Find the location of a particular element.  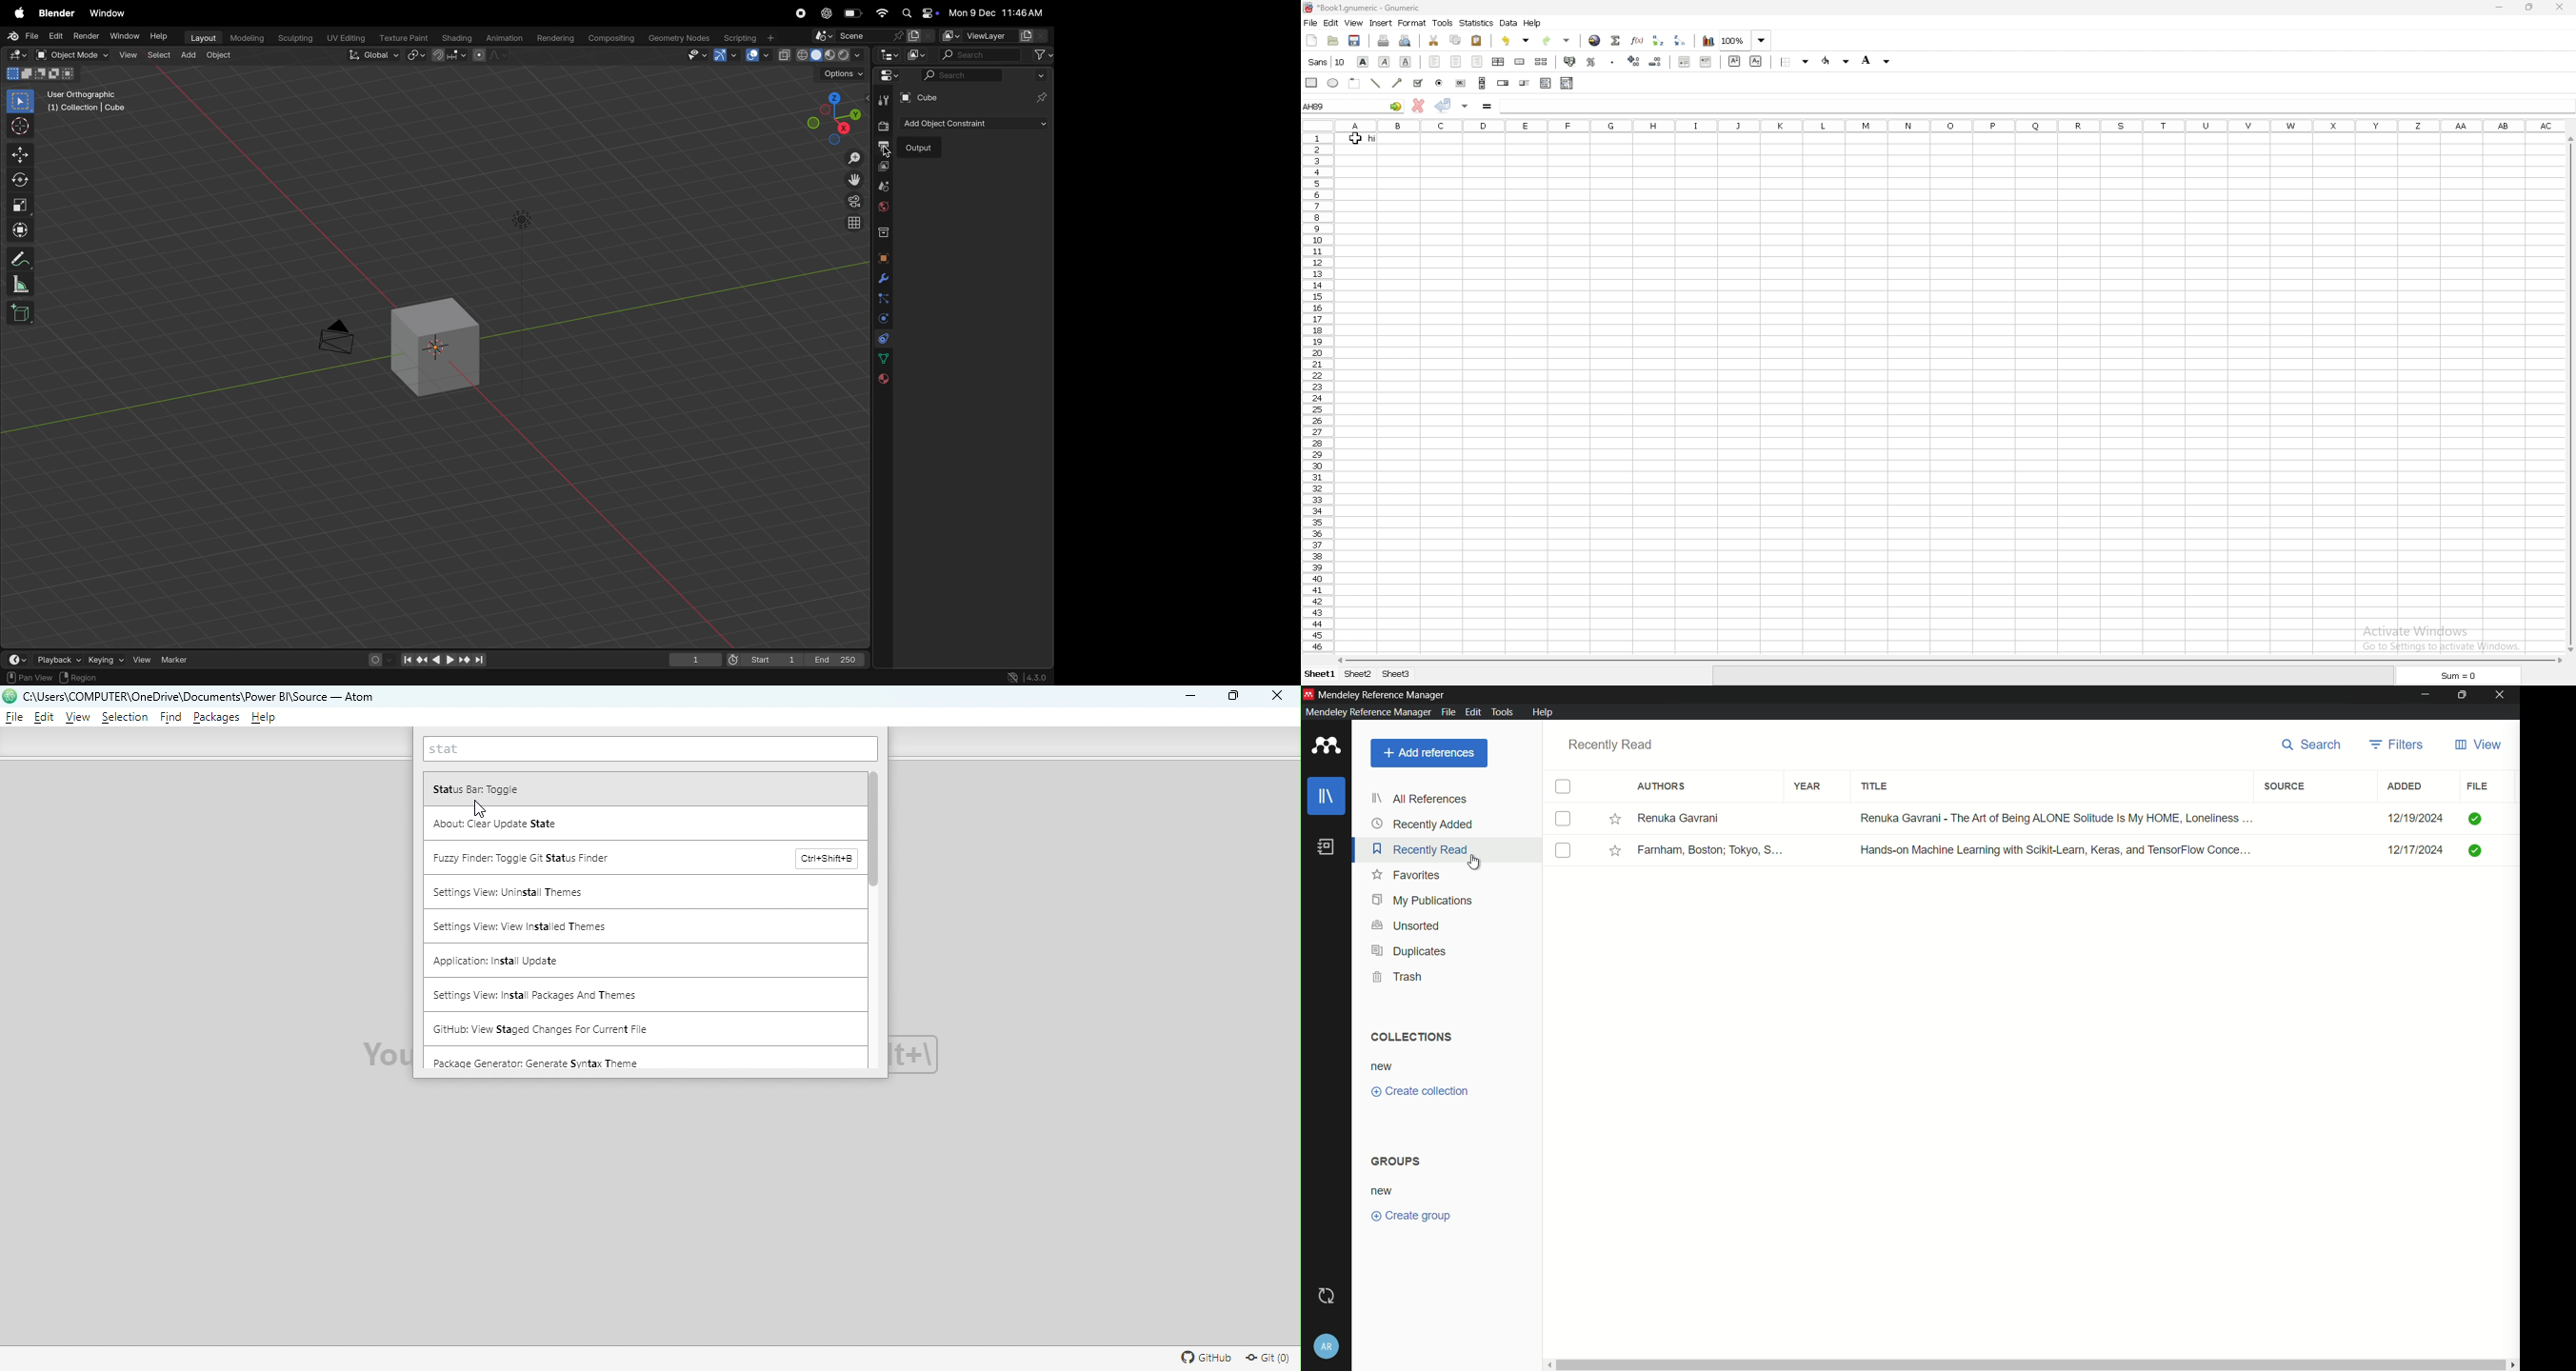

snap is located at coordinates (449, 56).